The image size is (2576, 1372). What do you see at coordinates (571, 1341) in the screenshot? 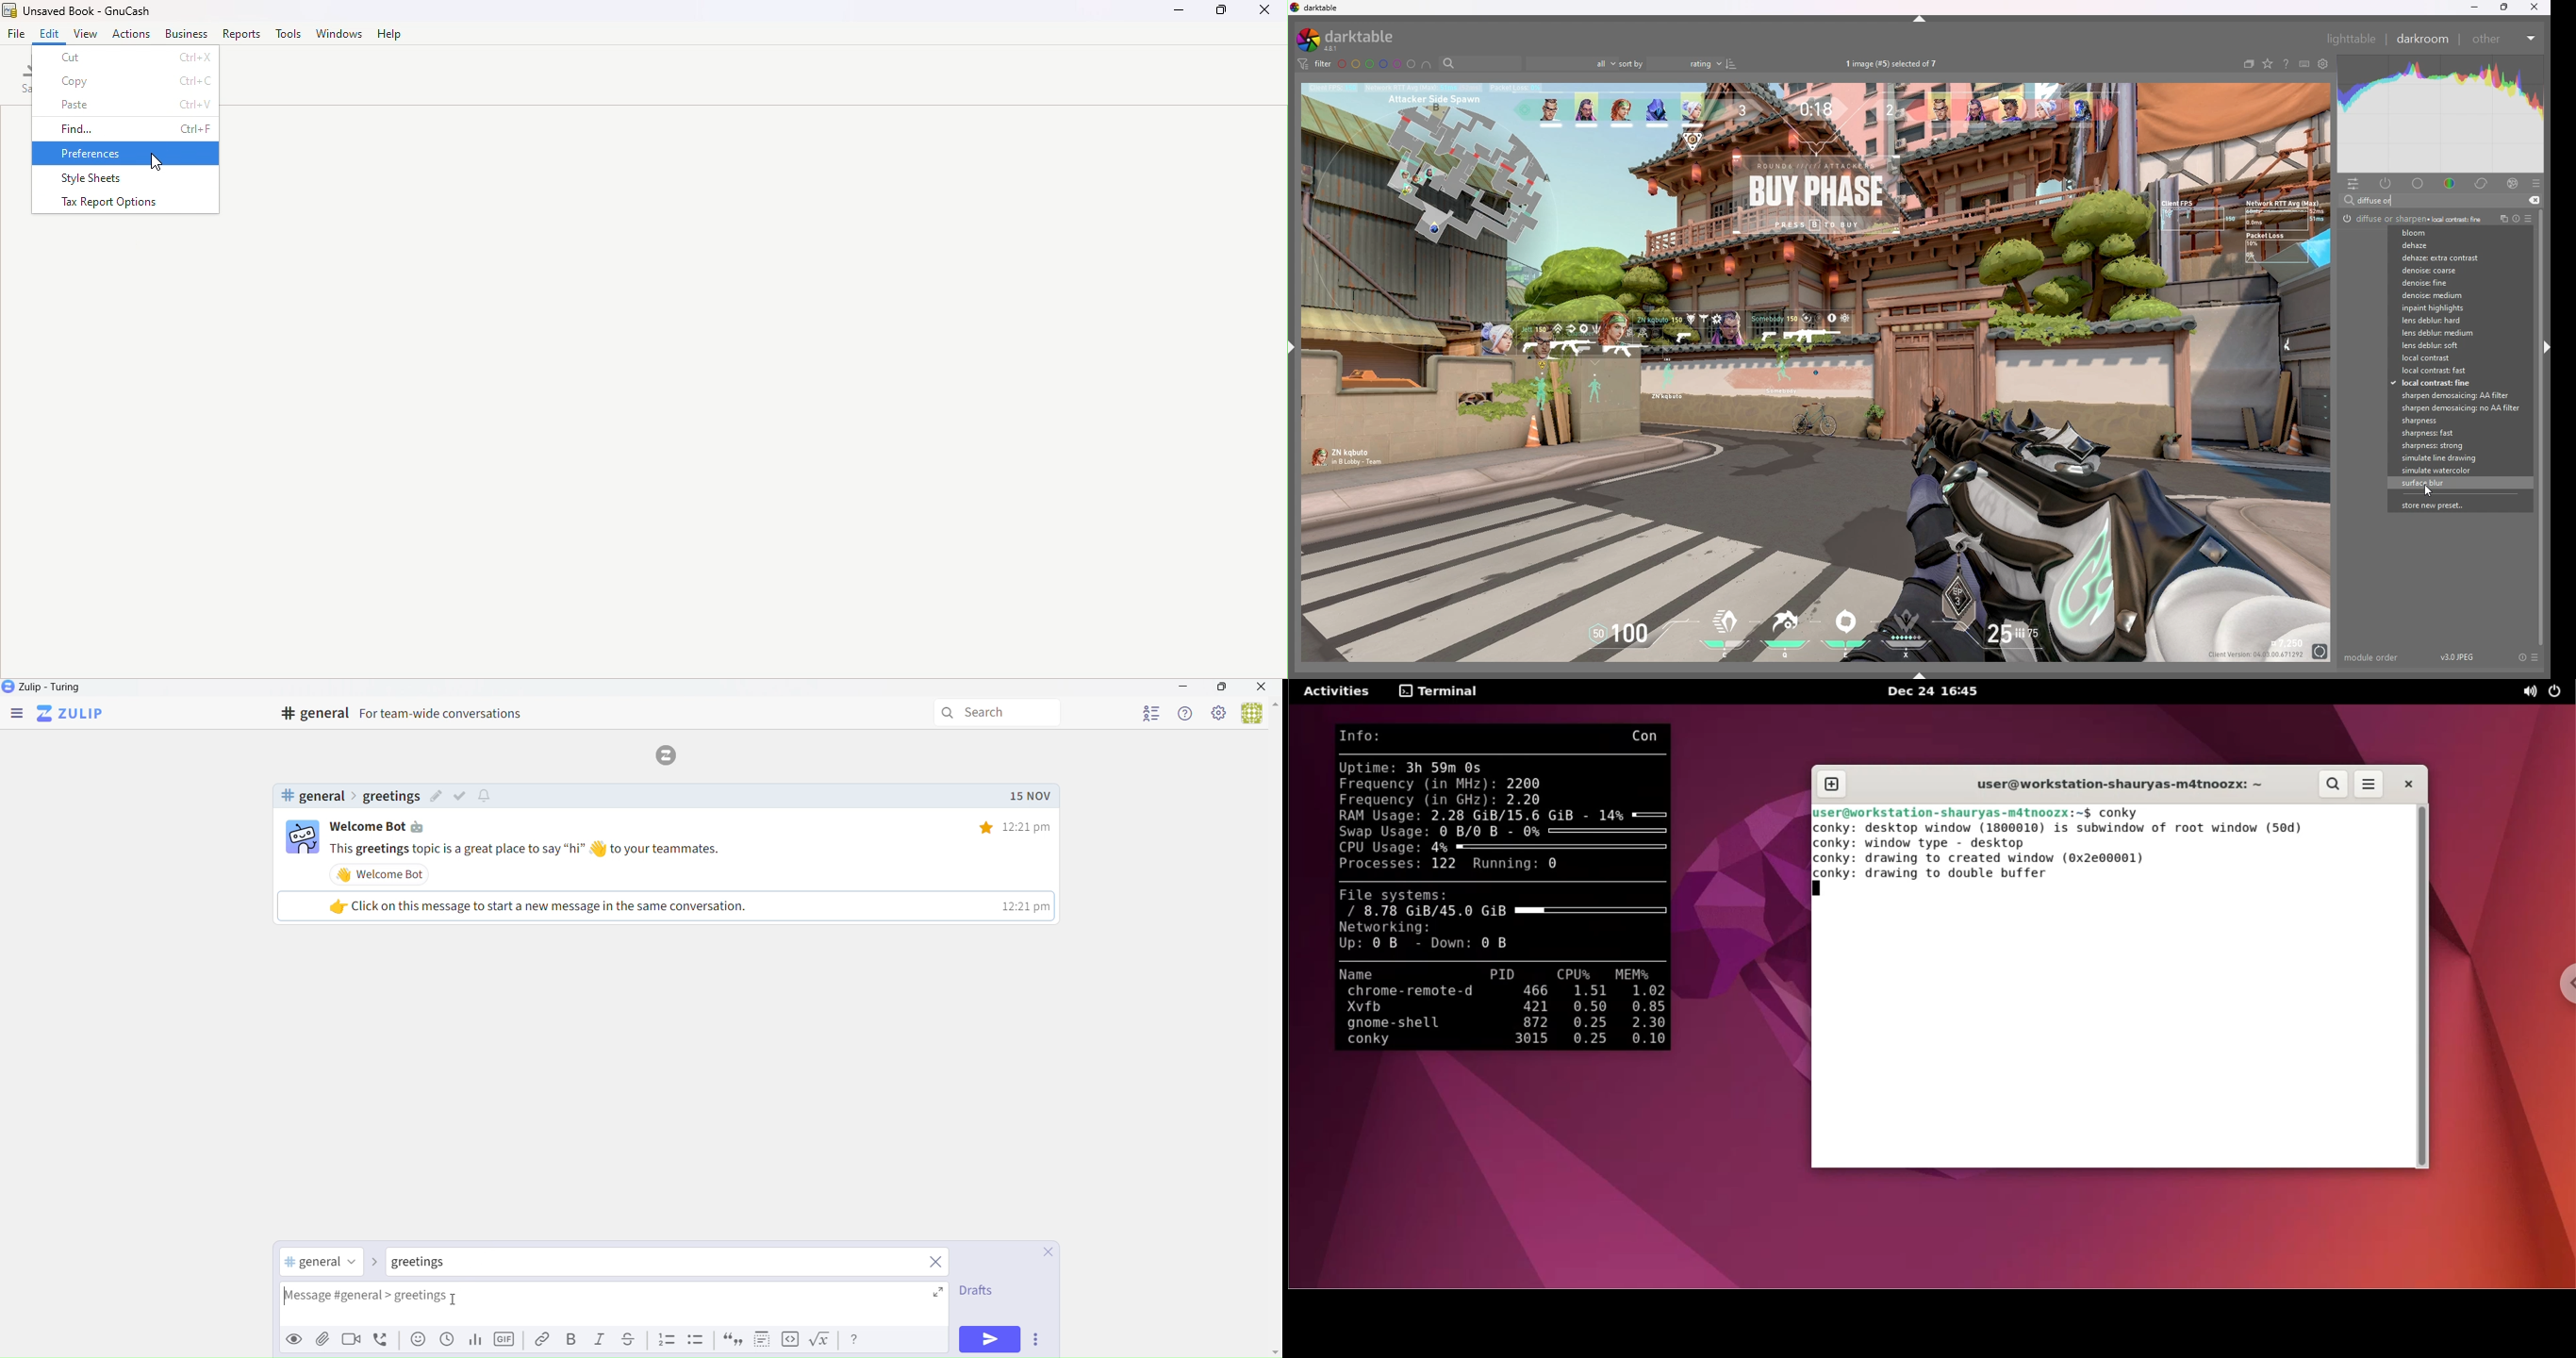
I see `Bold` at bounding box center [571, 1341].